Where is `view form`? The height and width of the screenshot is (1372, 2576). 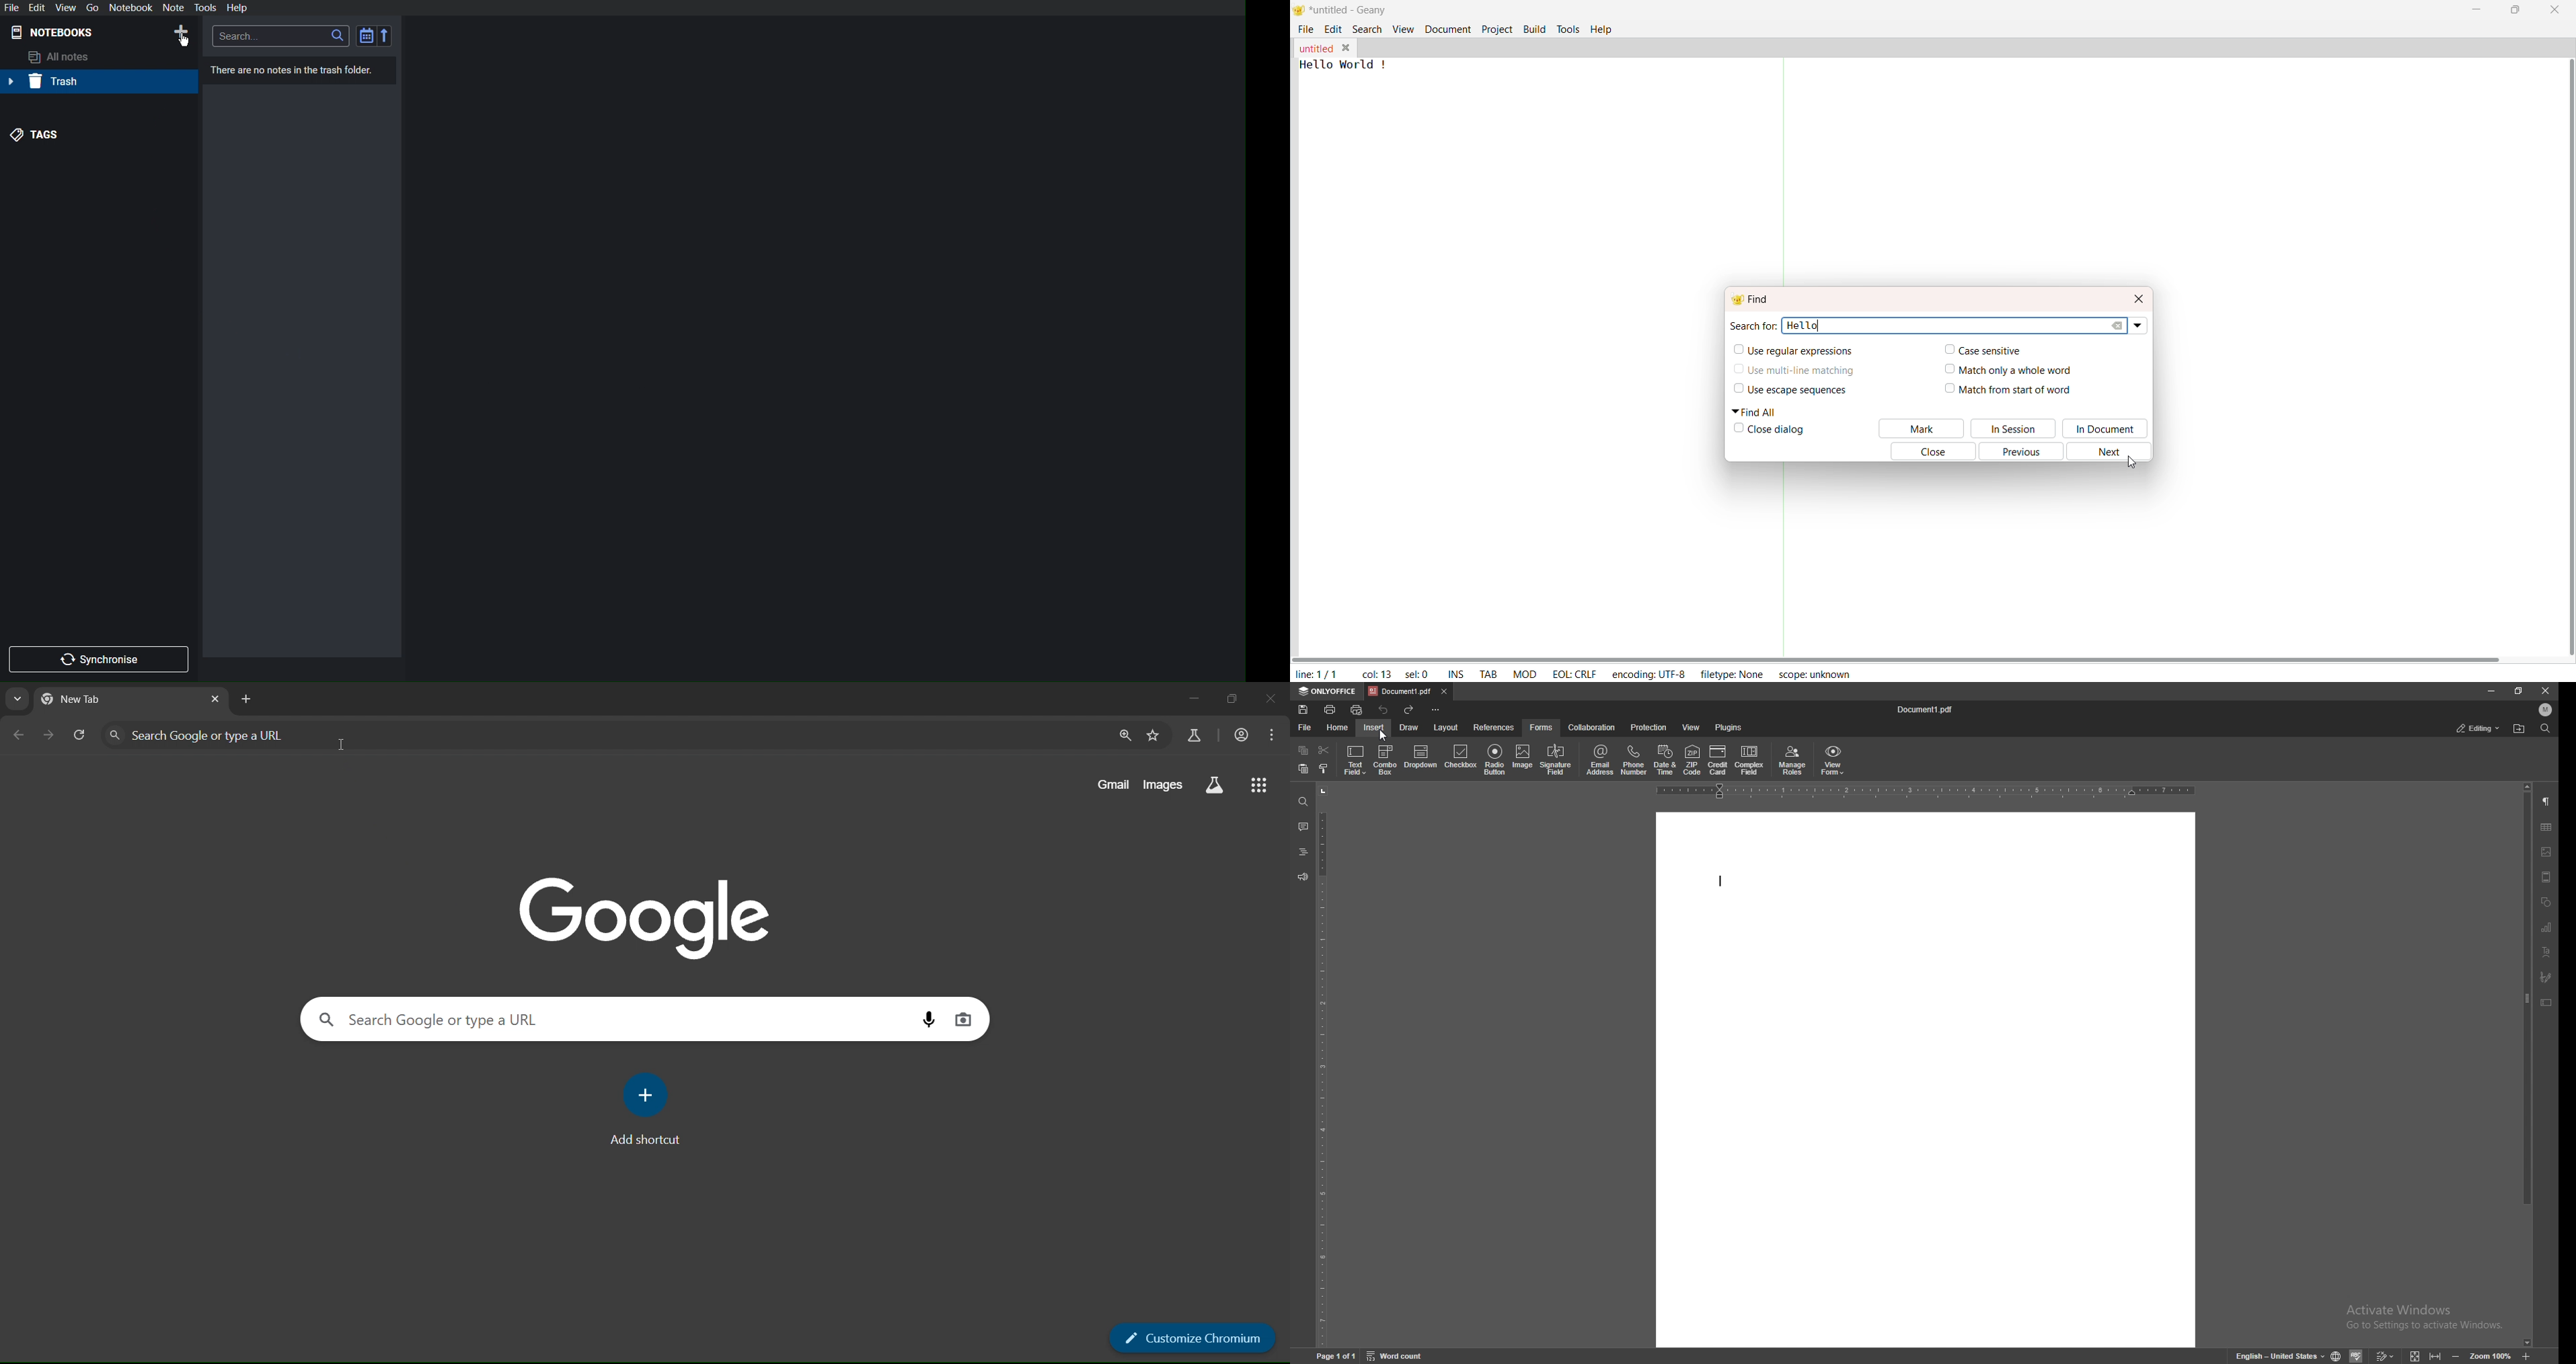
view form is located at coordinates (1835, 759).